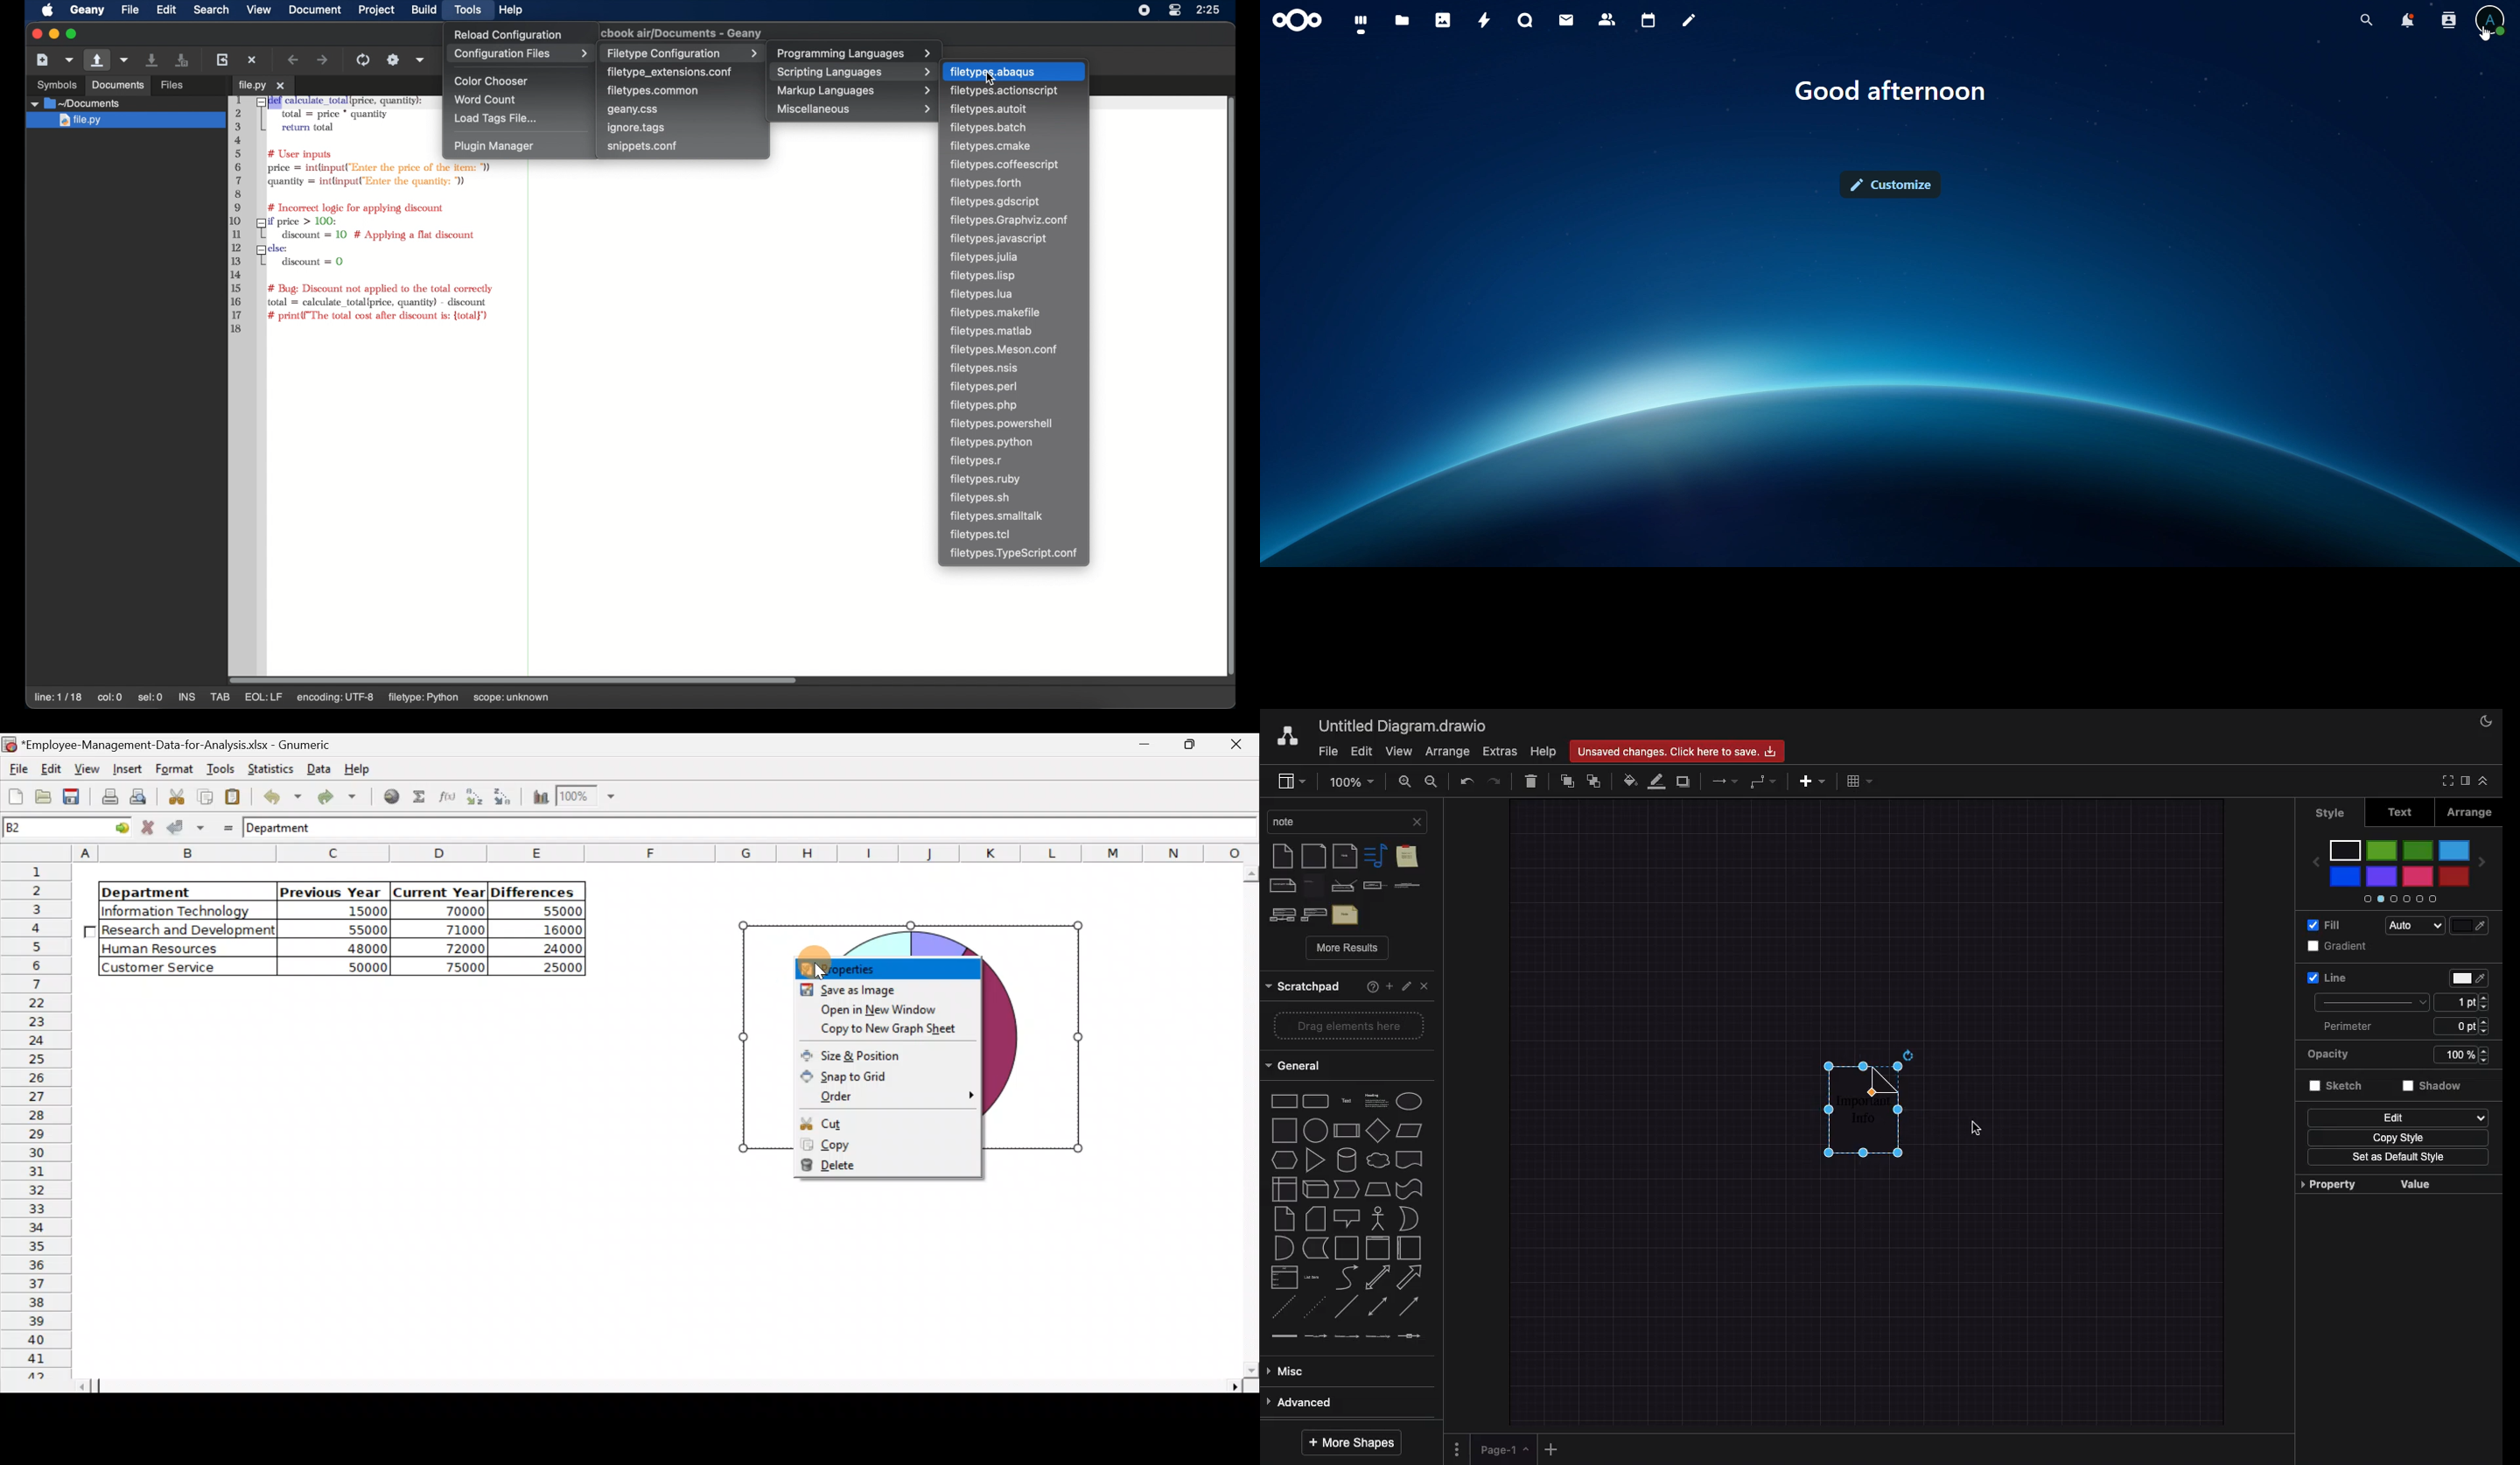 This screenshot has height=1484, width=2520. Describe the element at coordinates (1500, 751) in the screenshot. I see `Extras` at that location.